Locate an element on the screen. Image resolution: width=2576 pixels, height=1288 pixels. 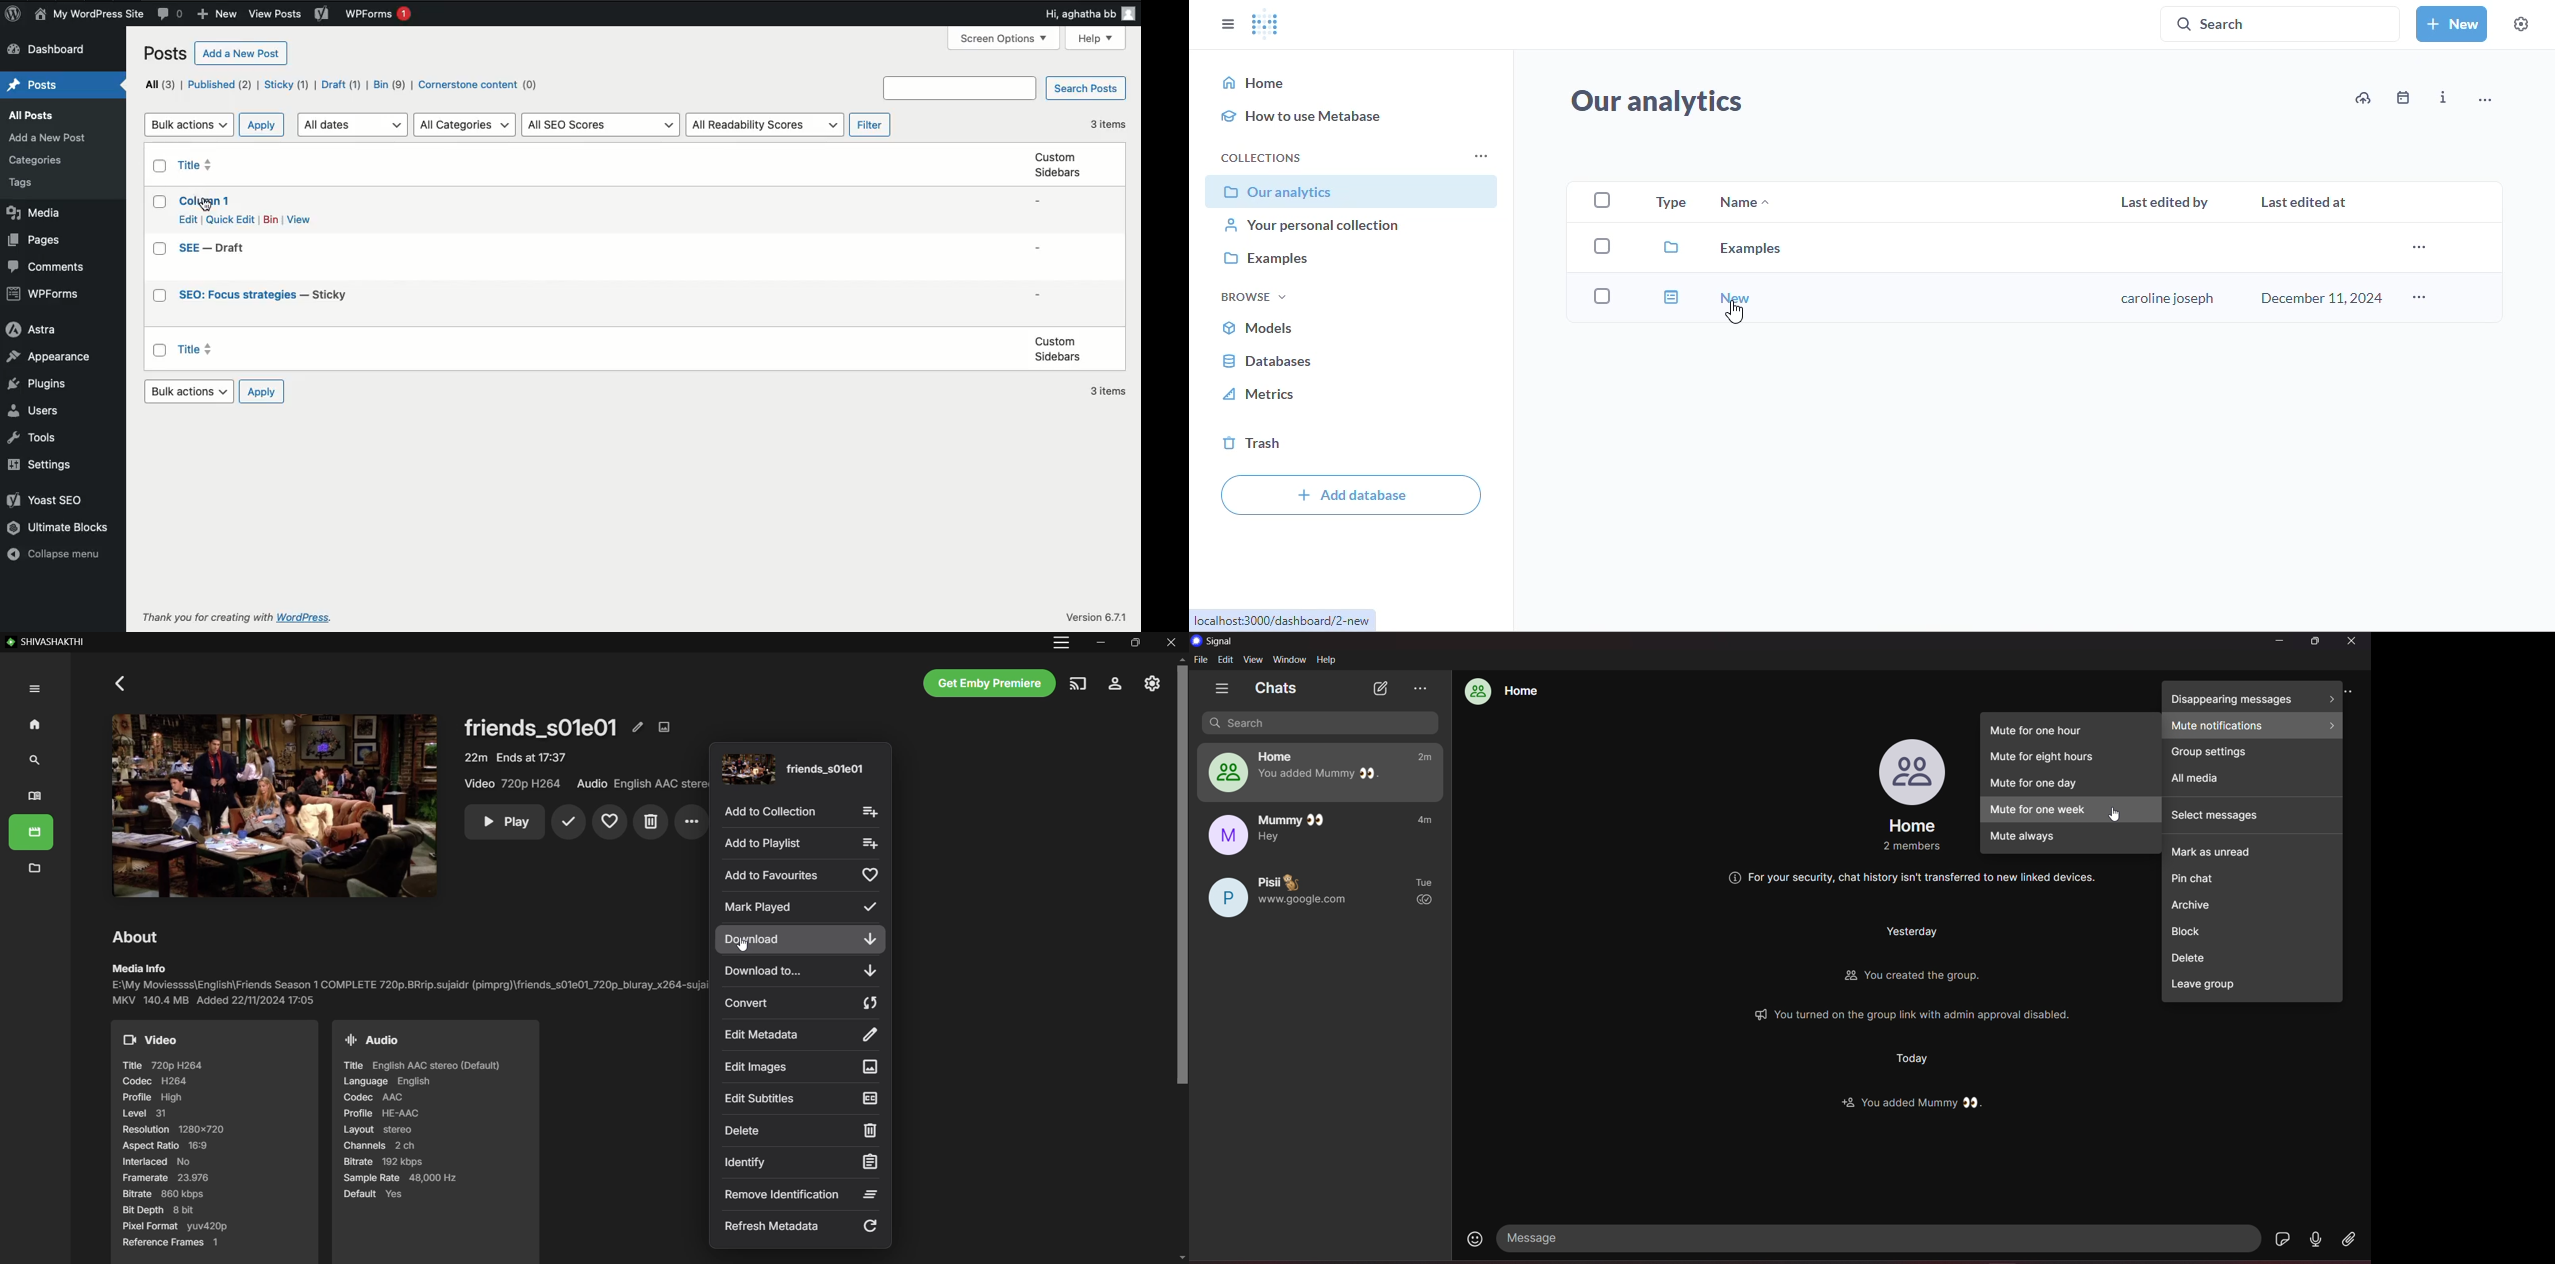
TV episode name and details is located at coordinates (542, 726).